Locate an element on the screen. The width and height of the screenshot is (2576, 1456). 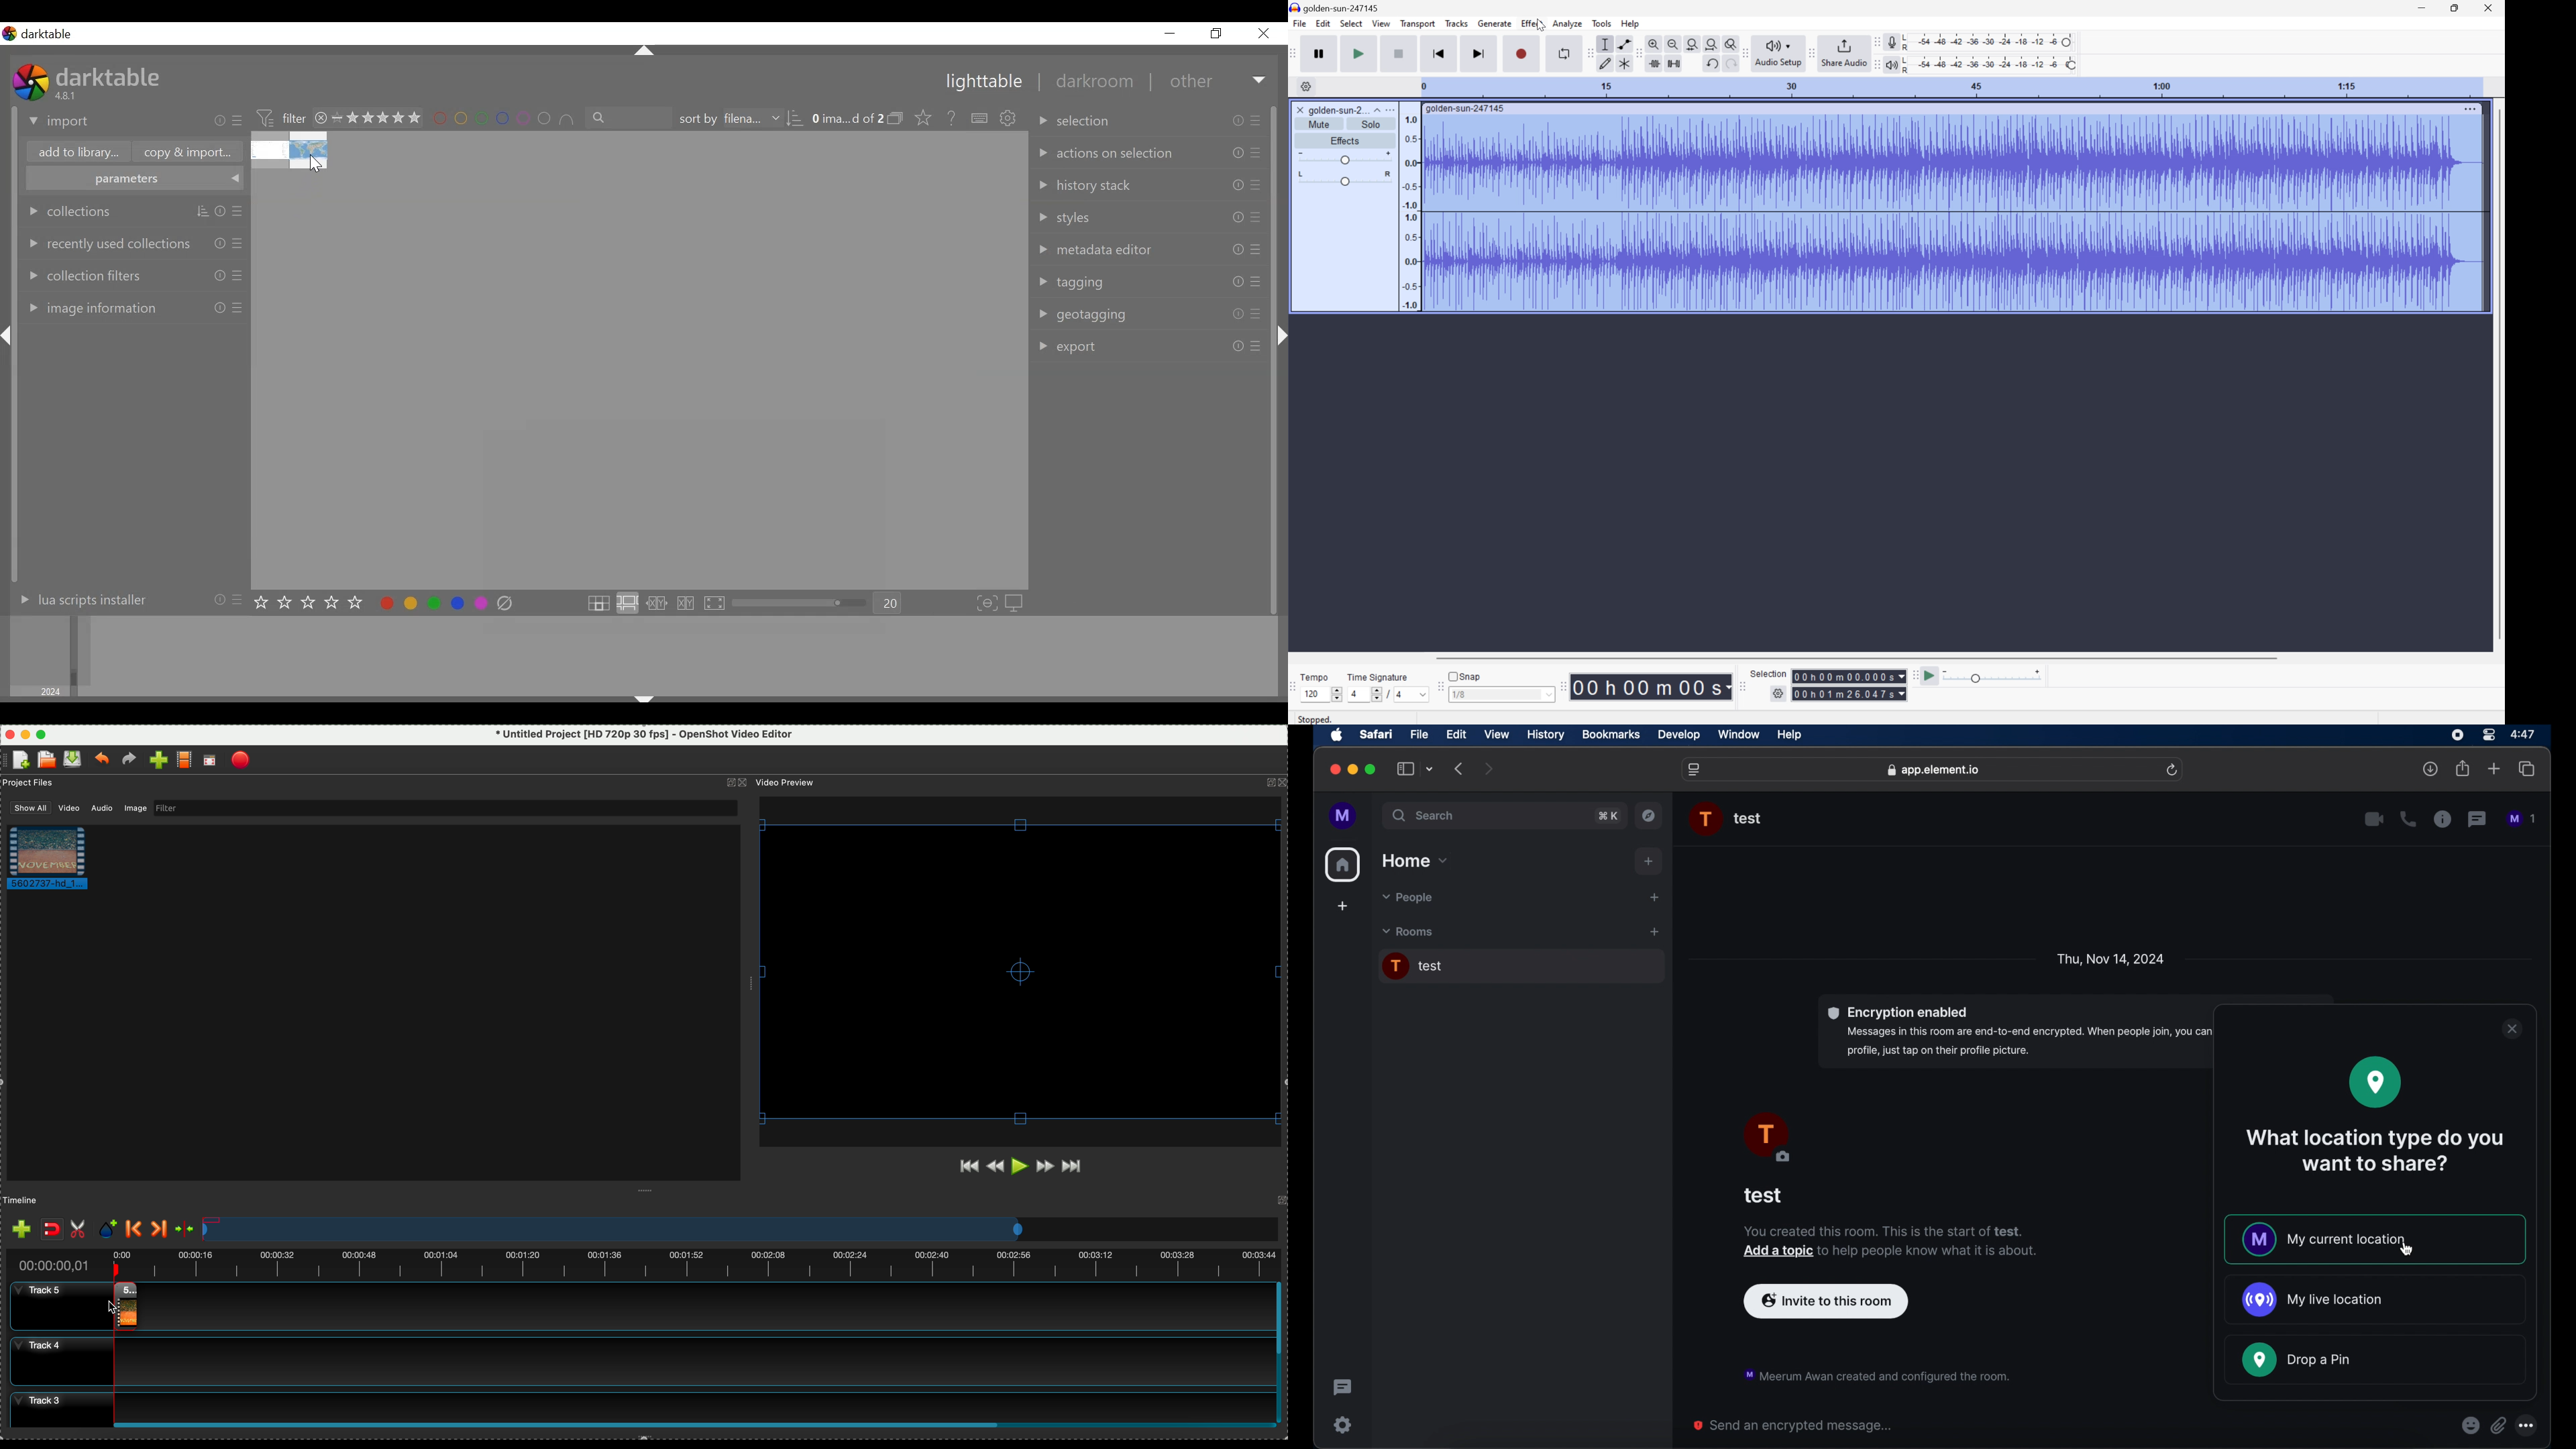
rooms dropdown is located at coordinates (1408, 932).